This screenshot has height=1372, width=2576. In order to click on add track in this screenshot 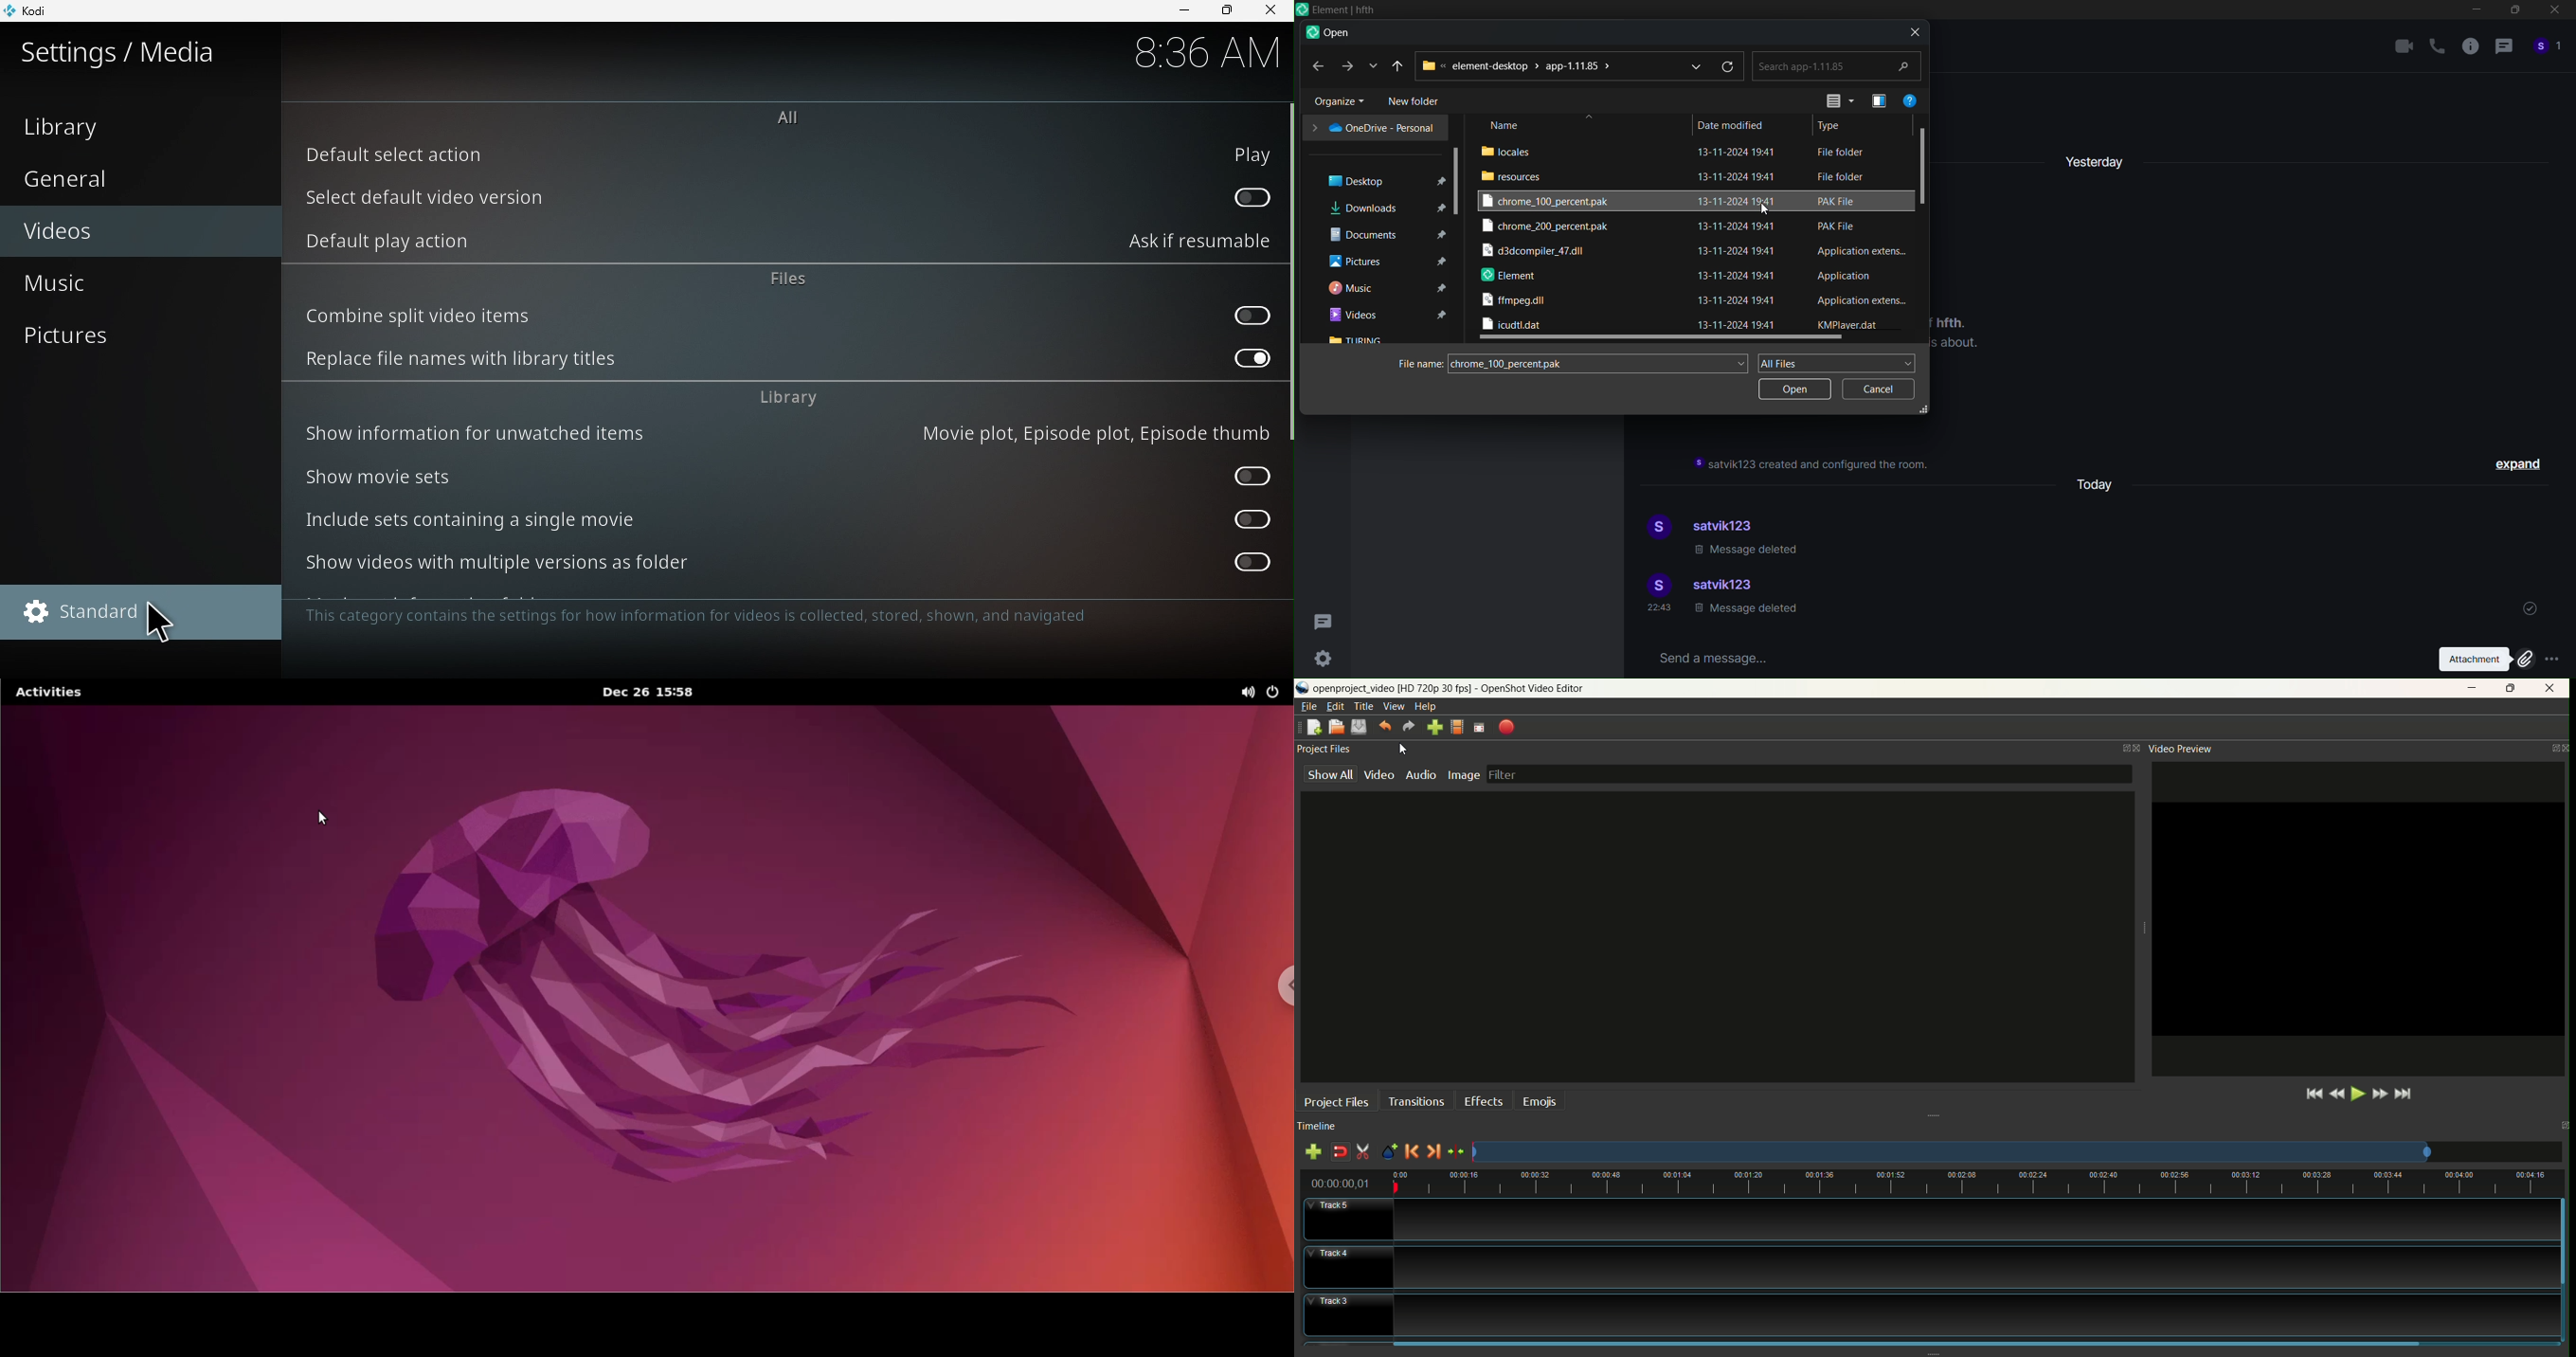, I will do `click(1312, 1153)`.